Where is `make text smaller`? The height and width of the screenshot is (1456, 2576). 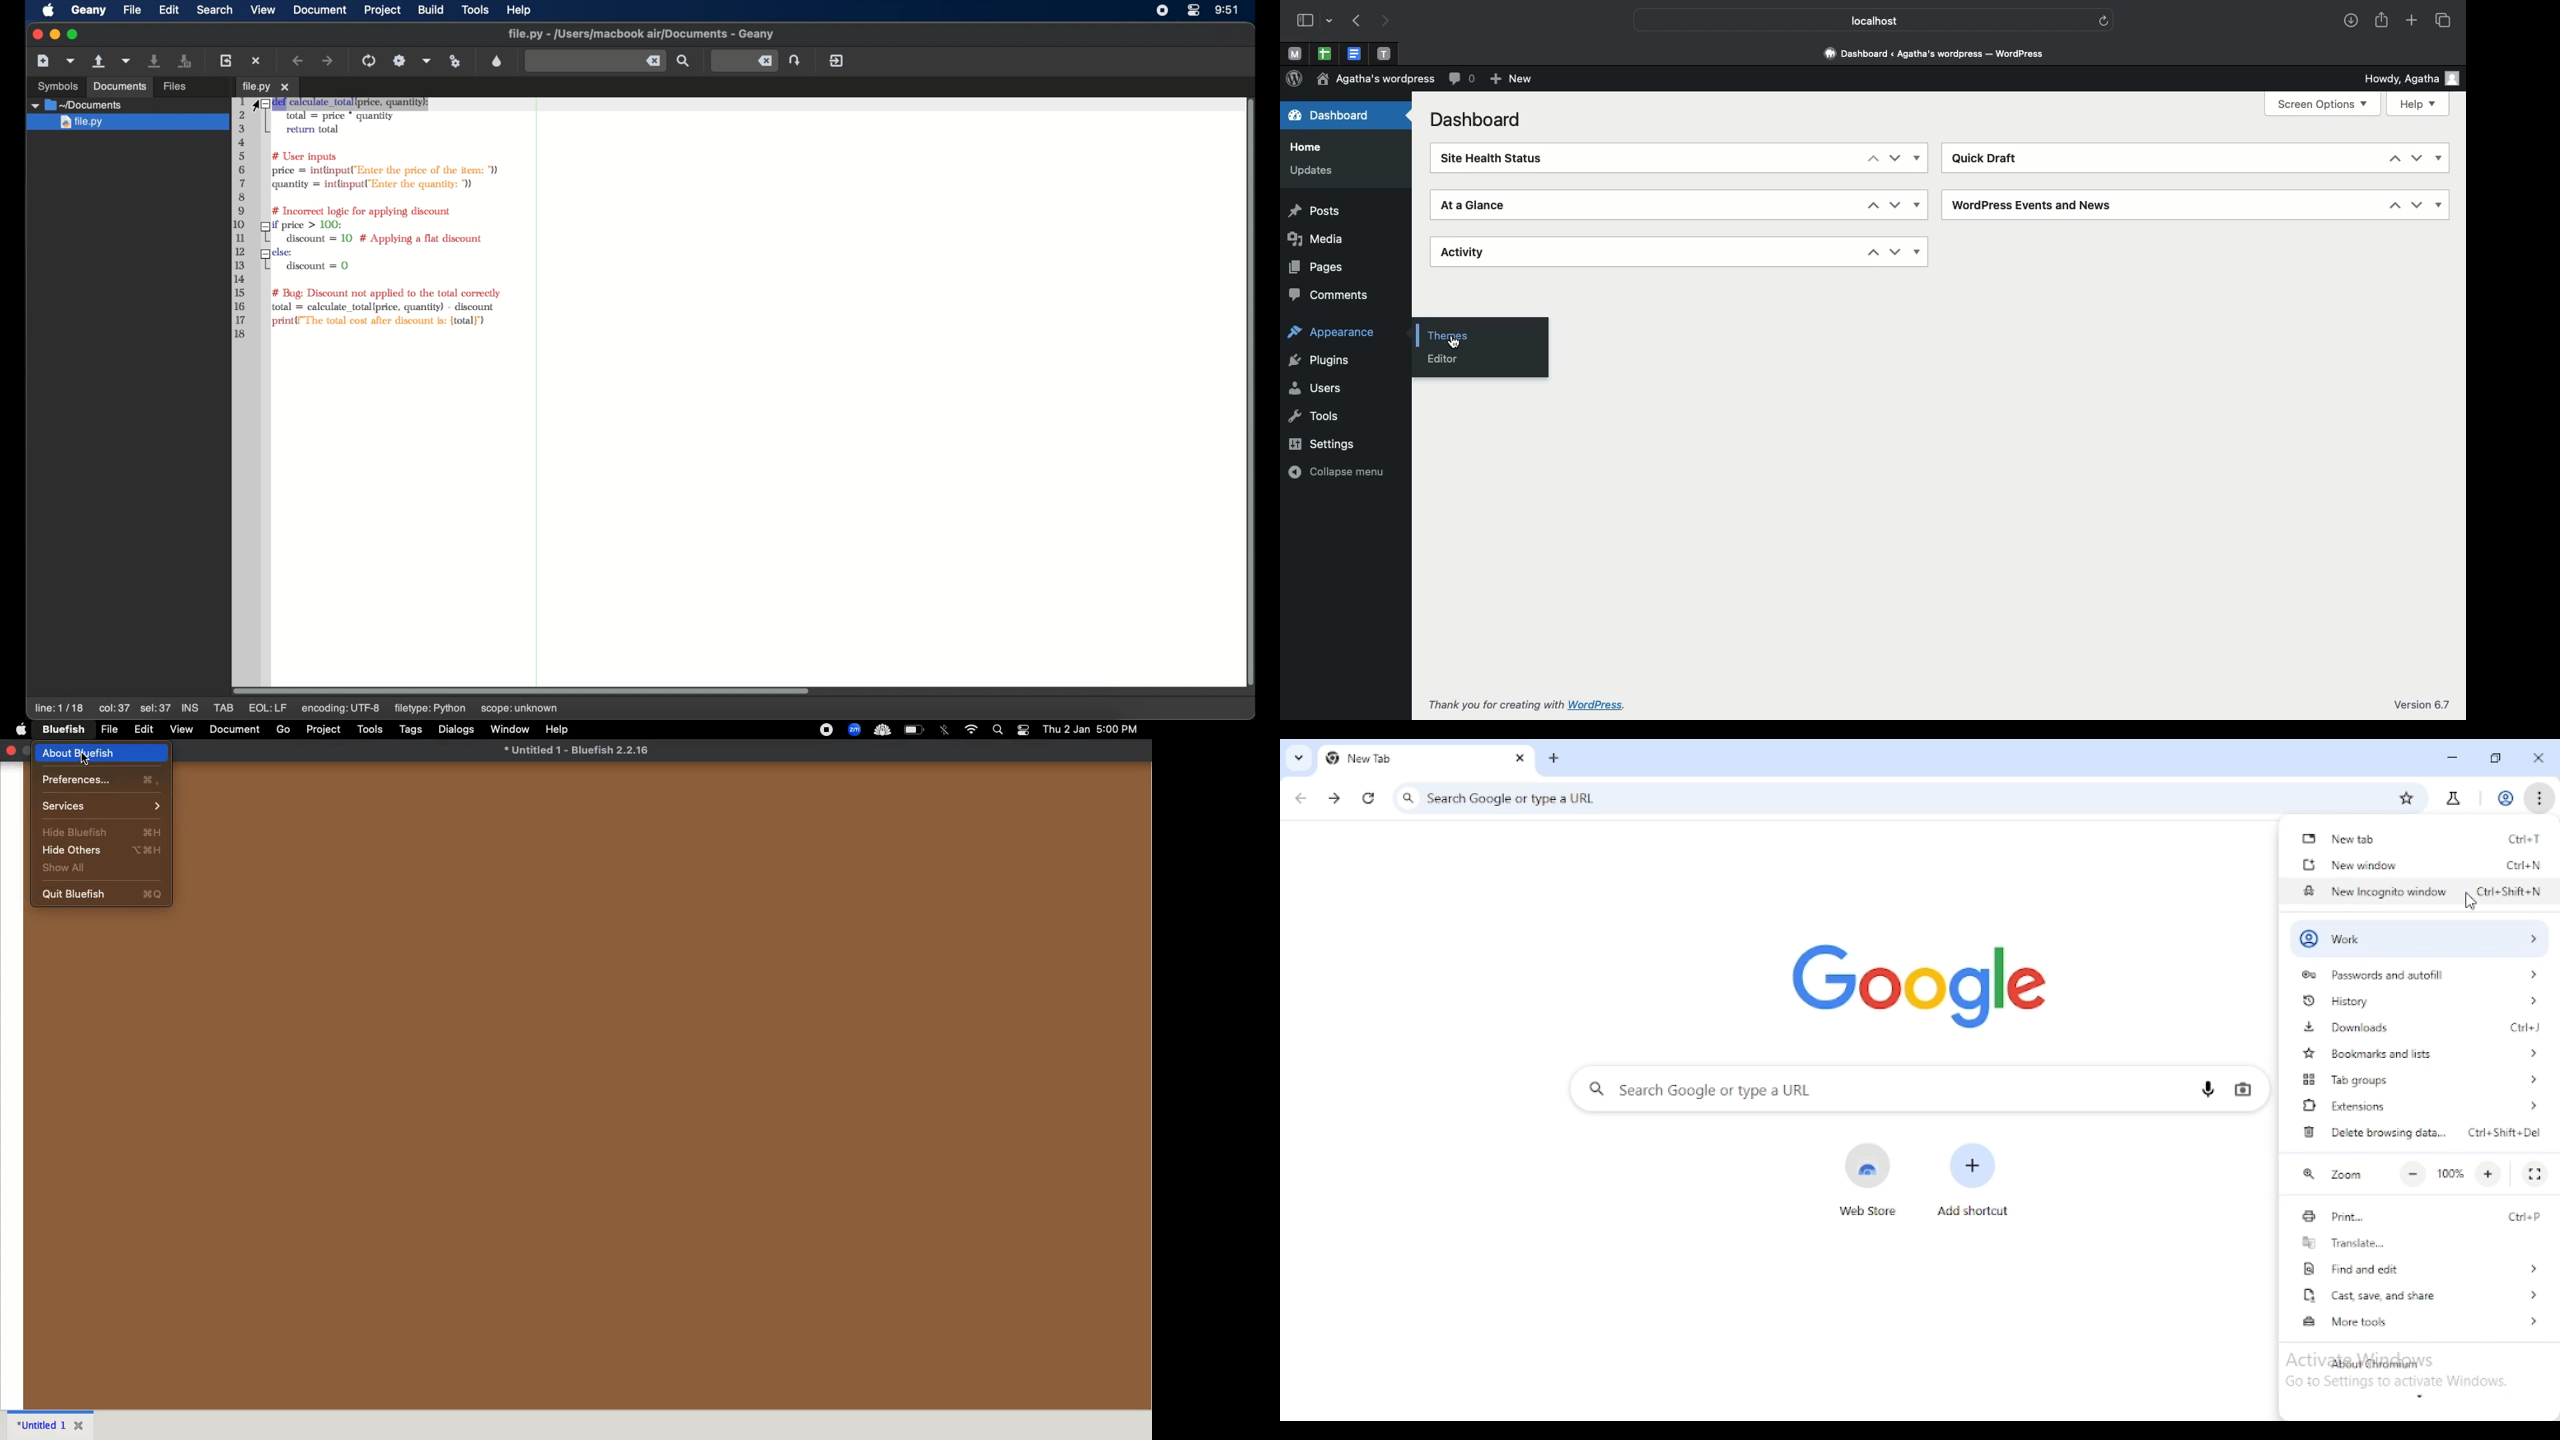
make text smaller is located at coordinates (2413, 1174).